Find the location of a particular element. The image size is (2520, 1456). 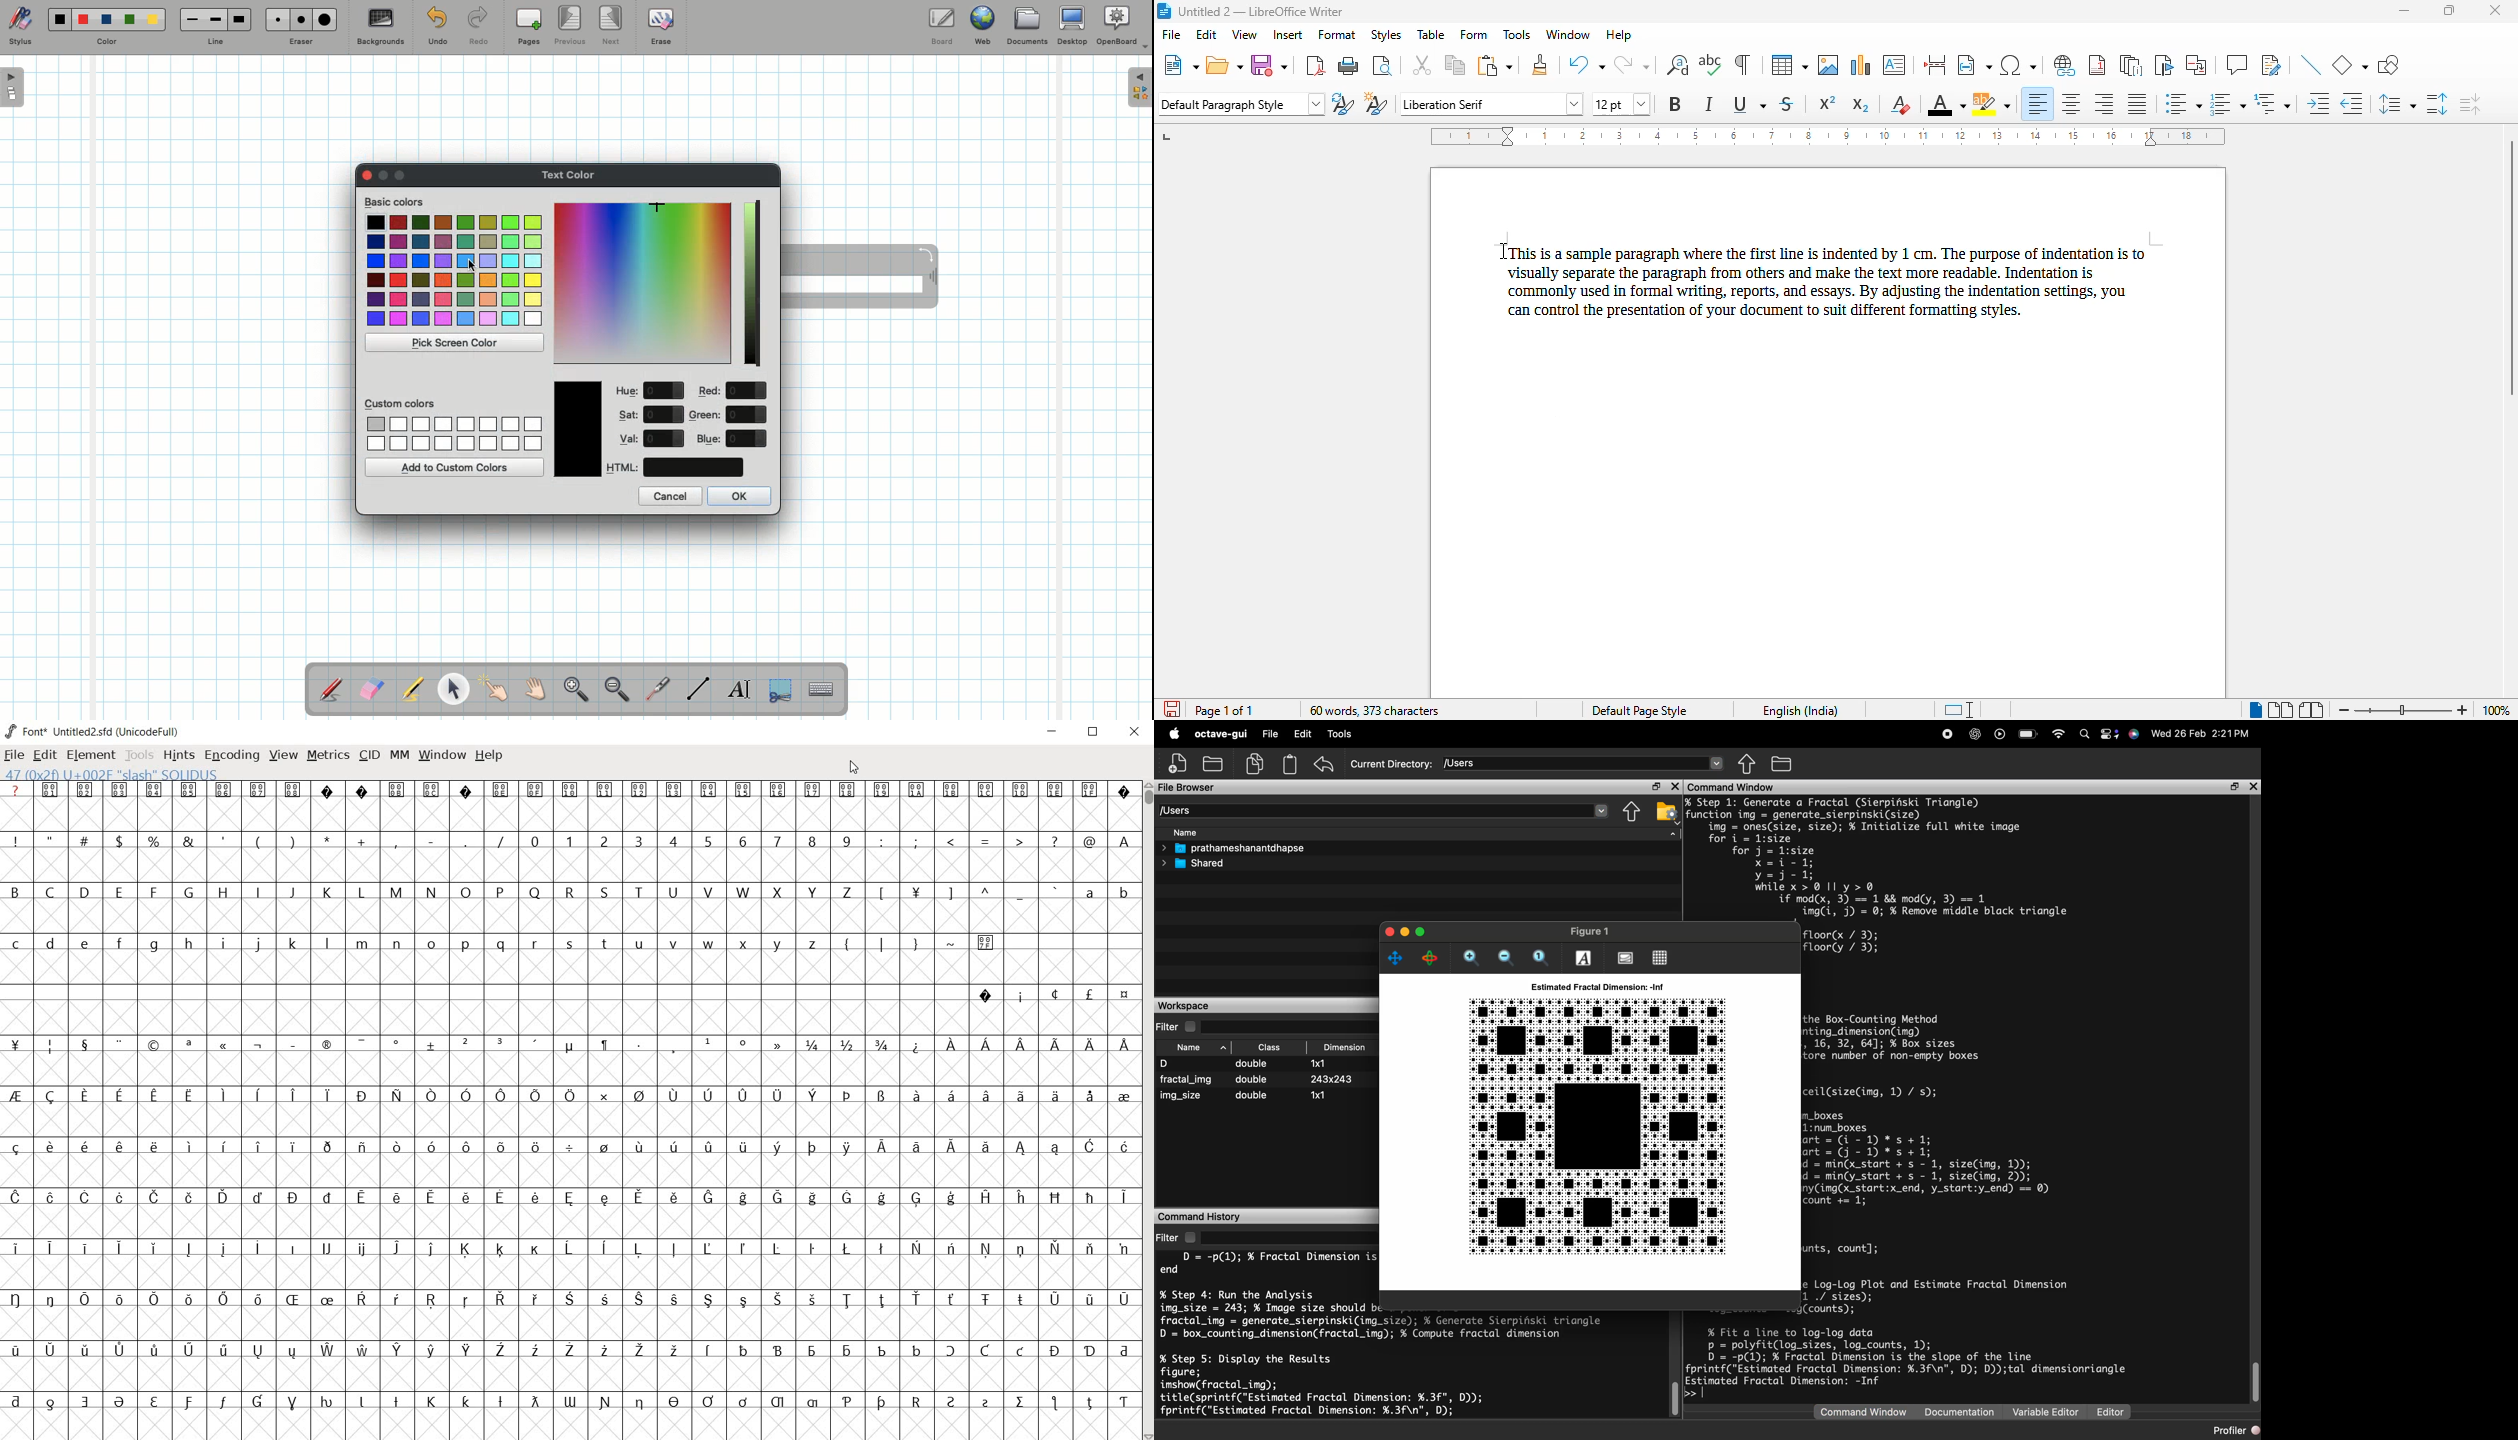

zoom in is located at coordinates (2463, 709).